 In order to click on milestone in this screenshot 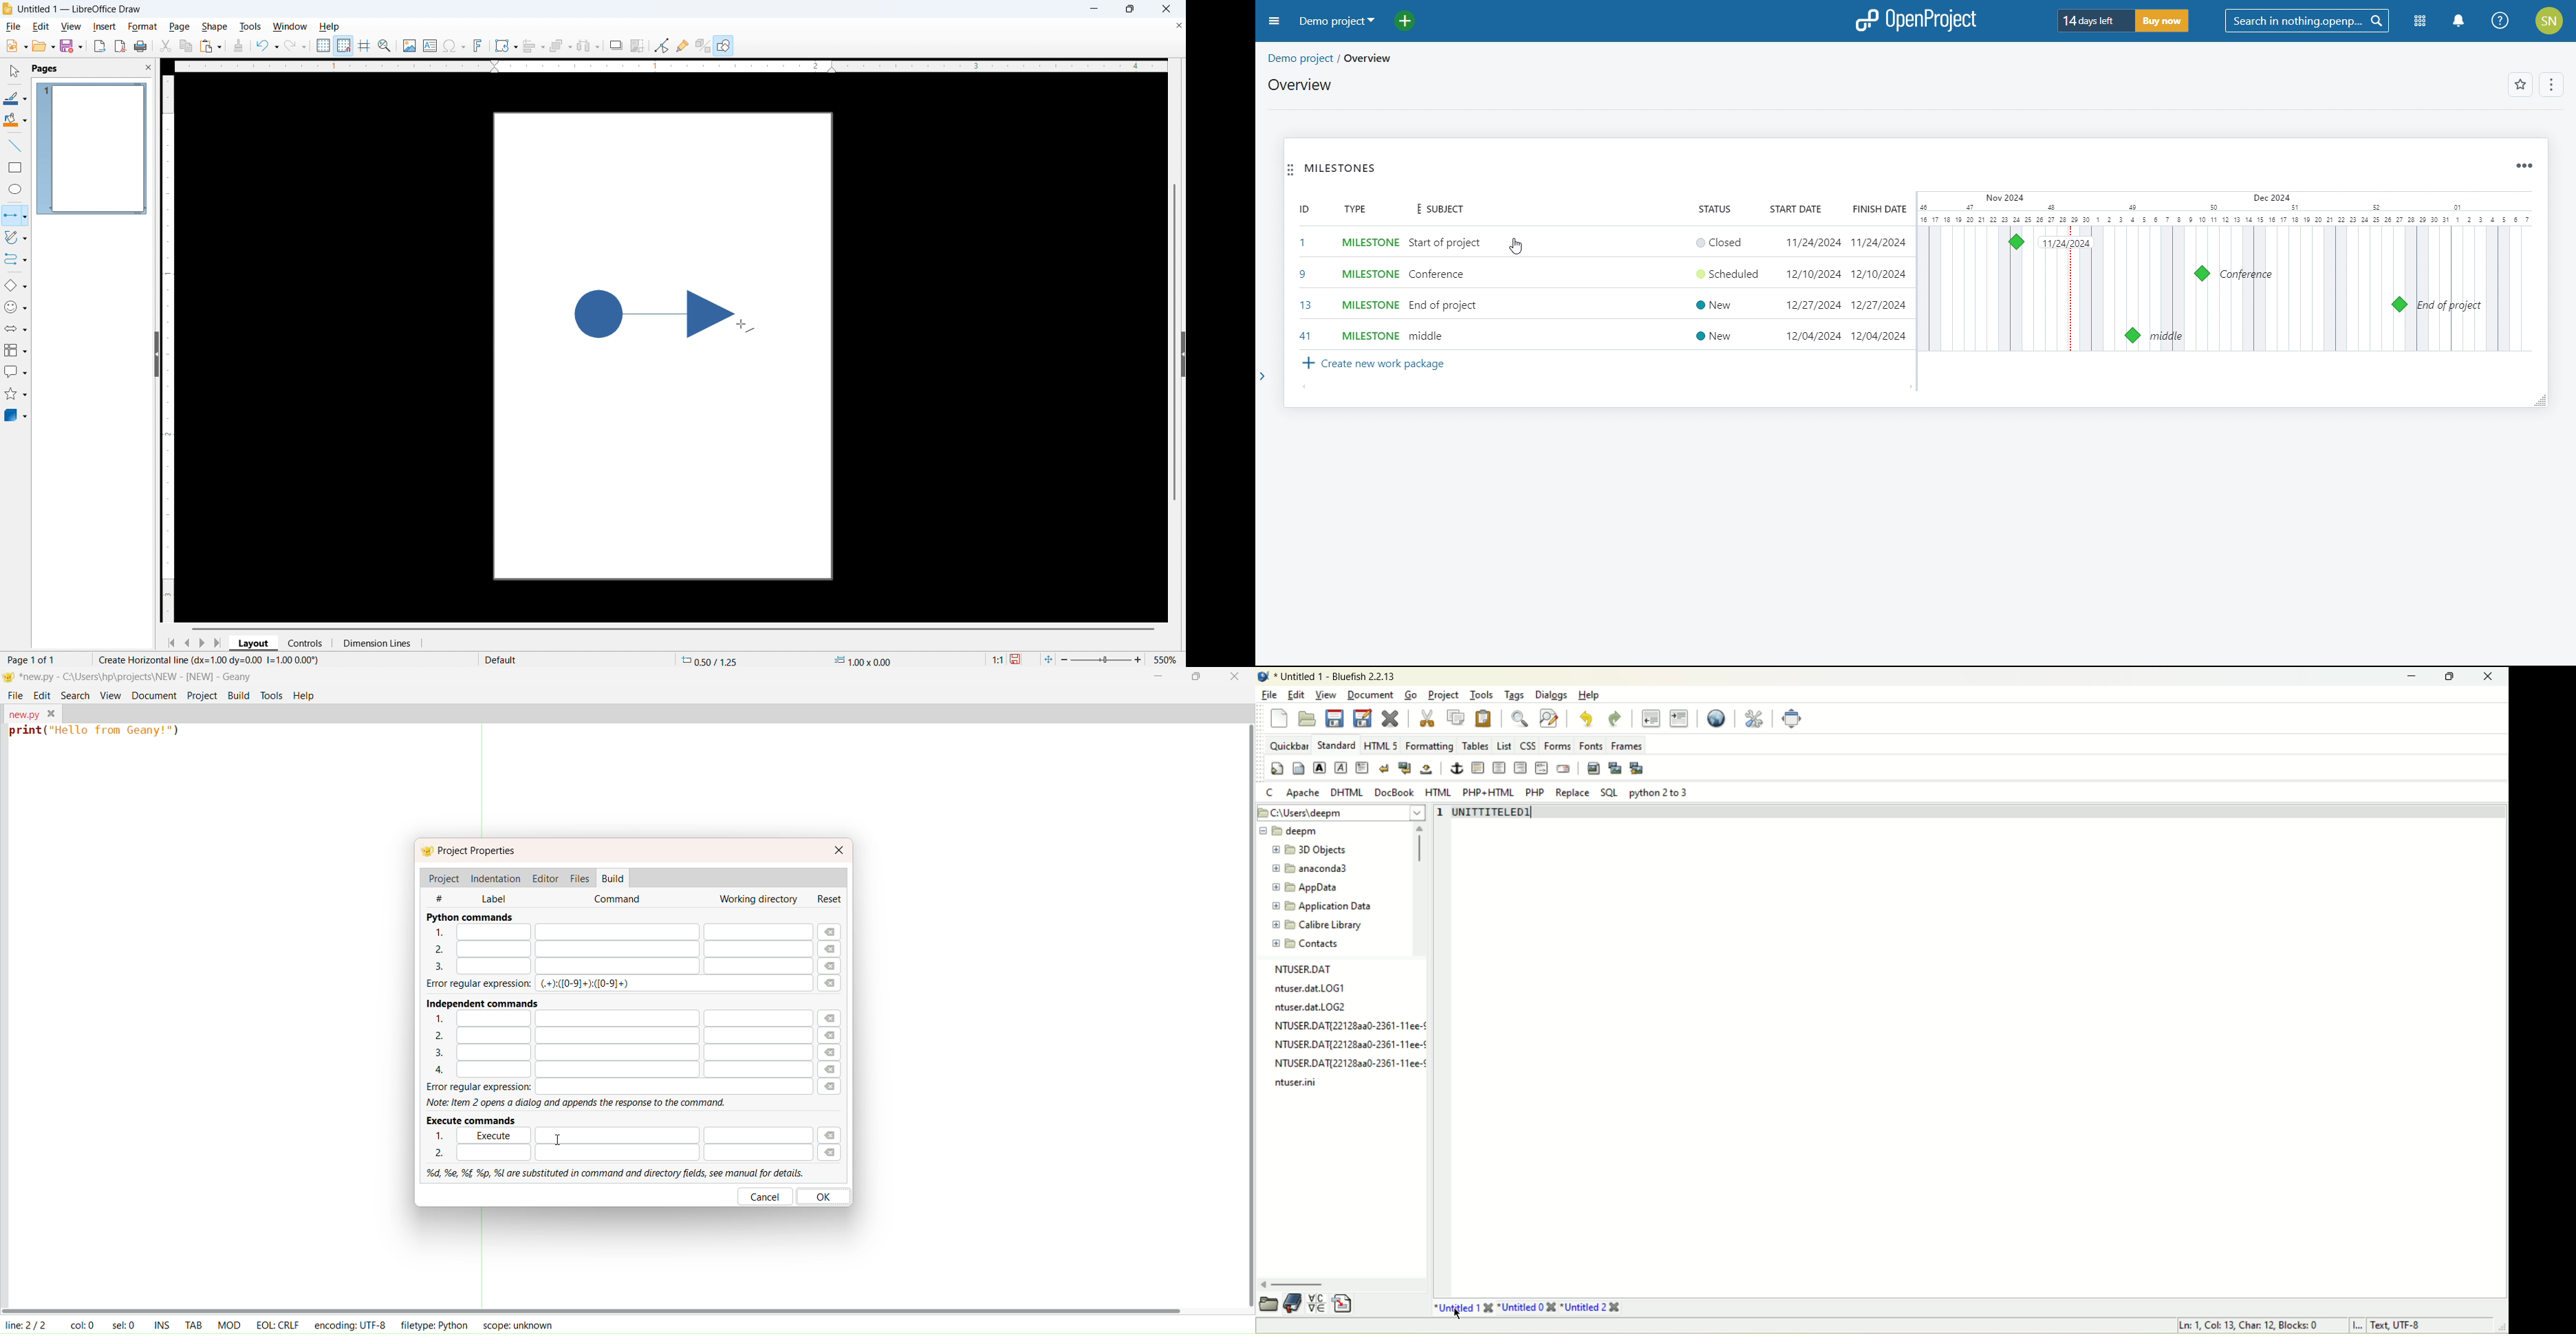, I will do `click(2400, 305)`.